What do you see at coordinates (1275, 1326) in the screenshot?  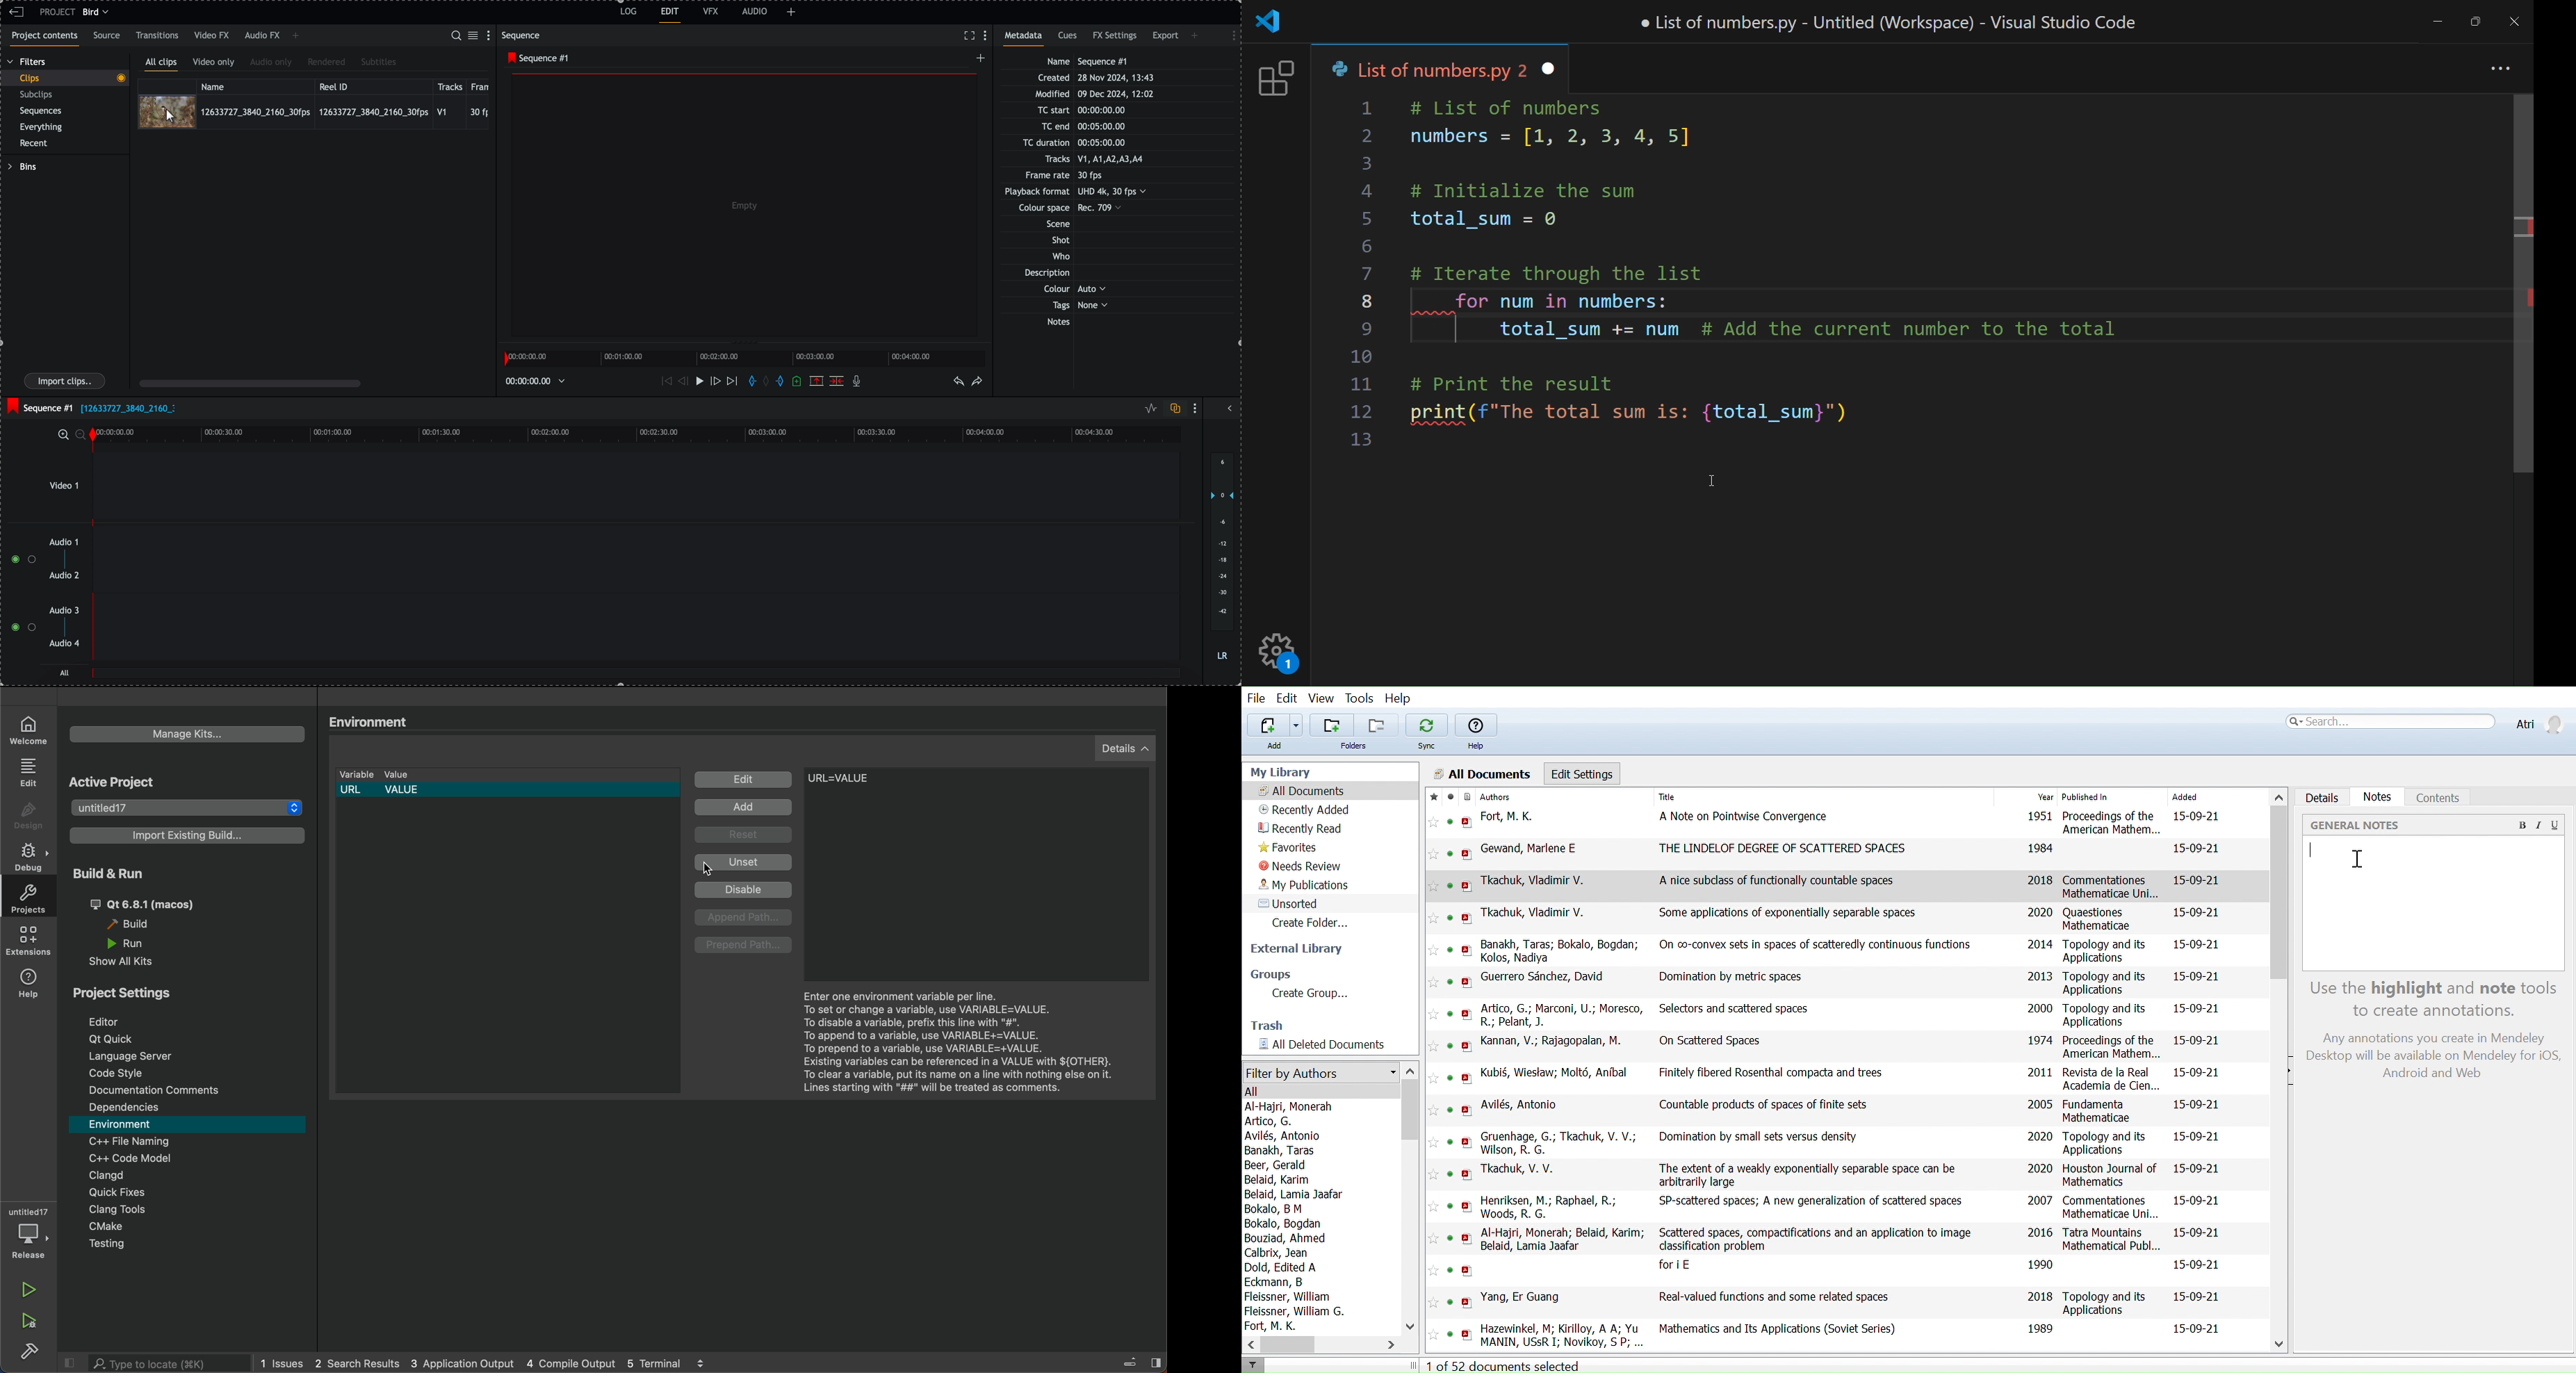 I see `Fort, M. K.` at bounding box center [1275, 1326].